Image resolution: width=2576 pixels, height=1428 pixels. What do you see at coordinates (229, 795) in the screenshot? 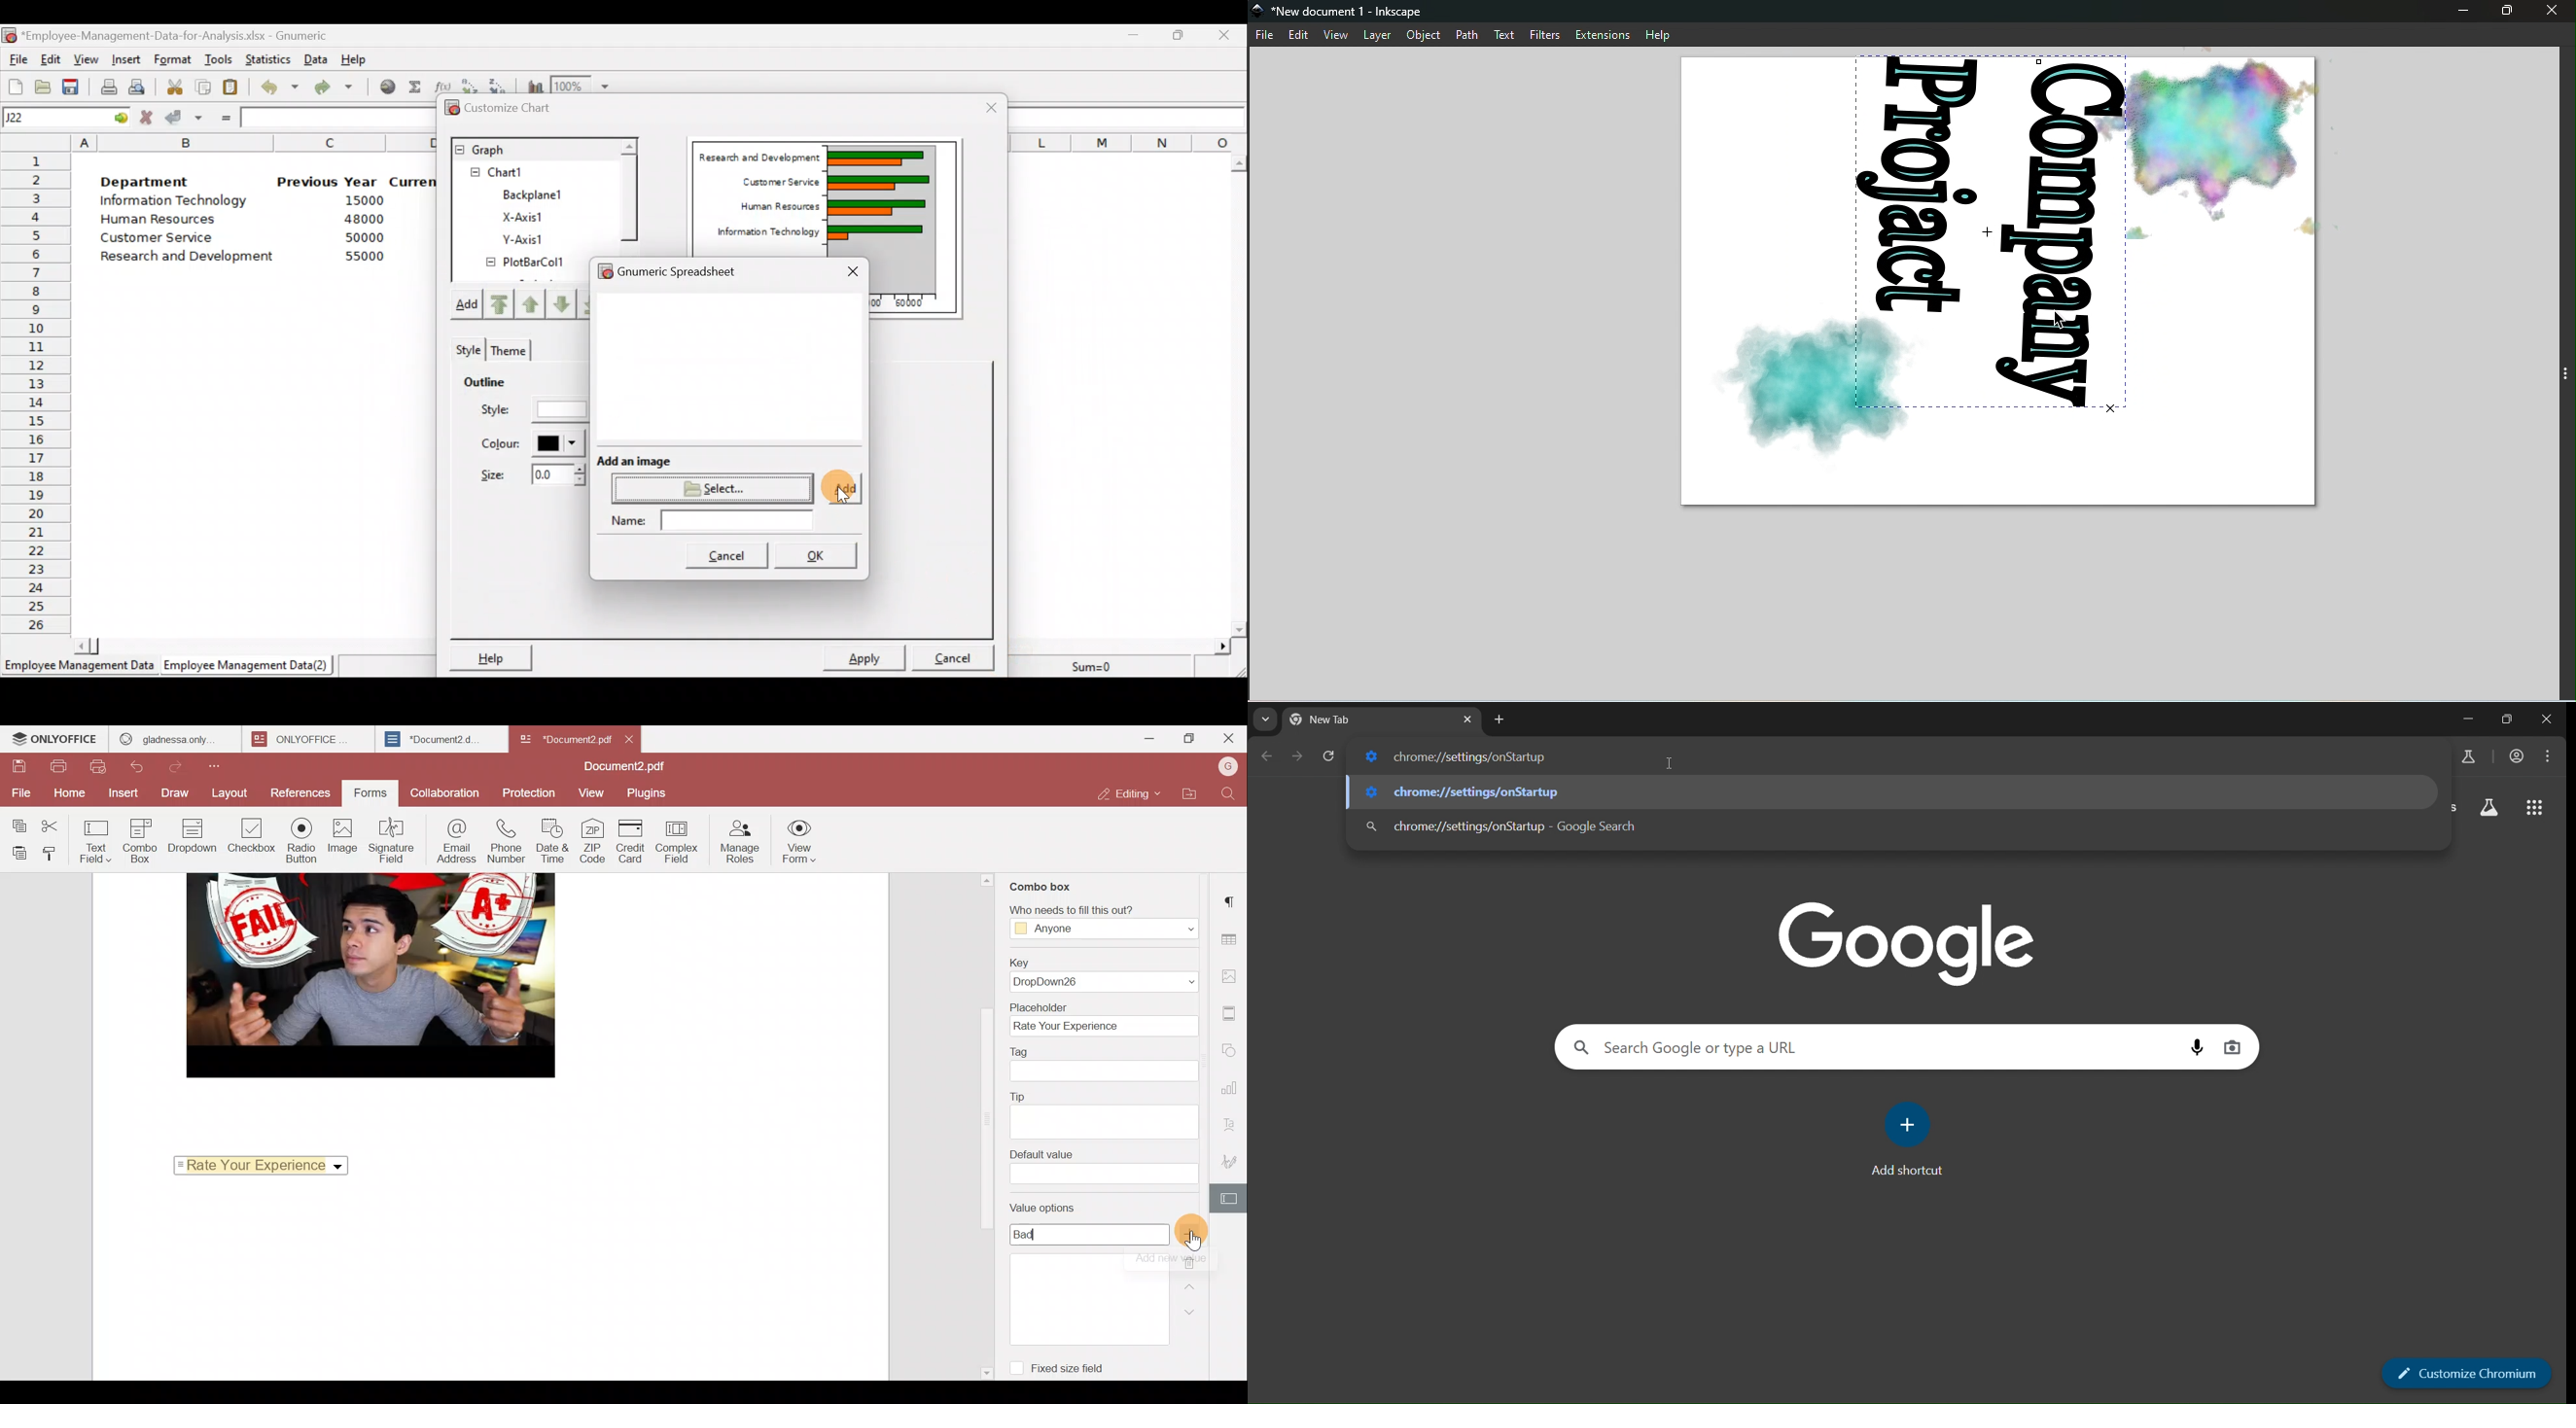
I see `Layout` at bounding box center [229, 795].